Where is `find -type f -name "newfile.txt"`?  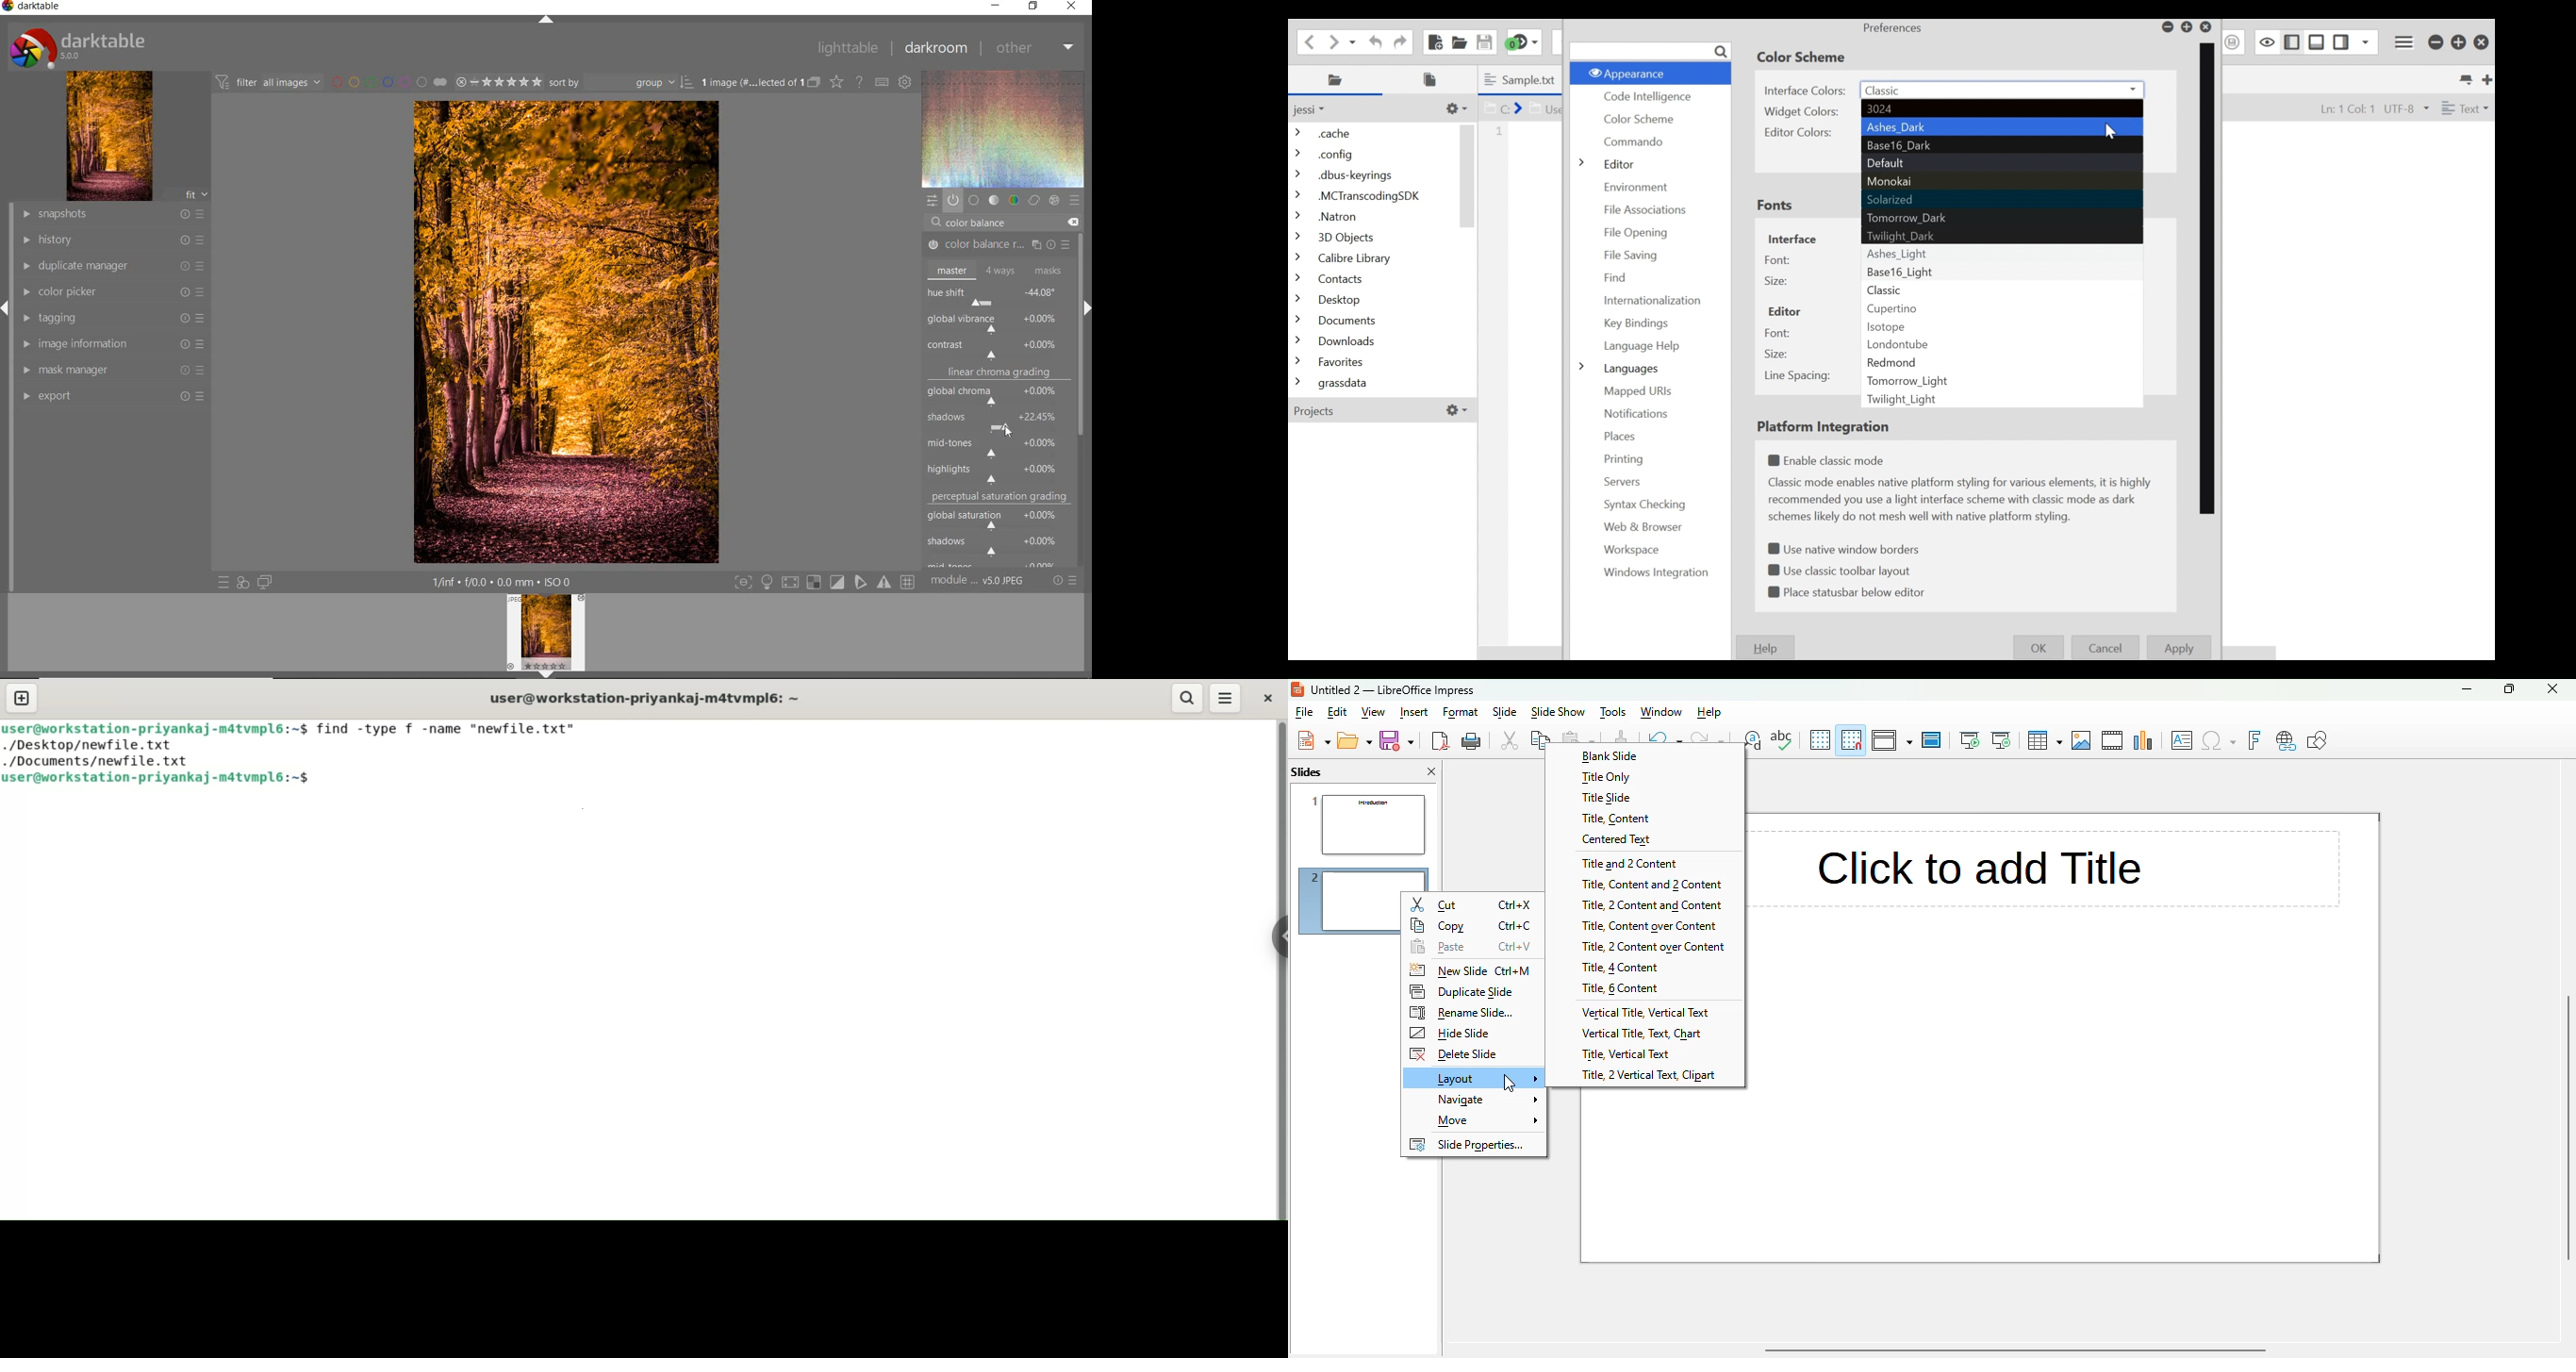
find -type f -name "newfile.txt" is located at coordinates (451, 728).